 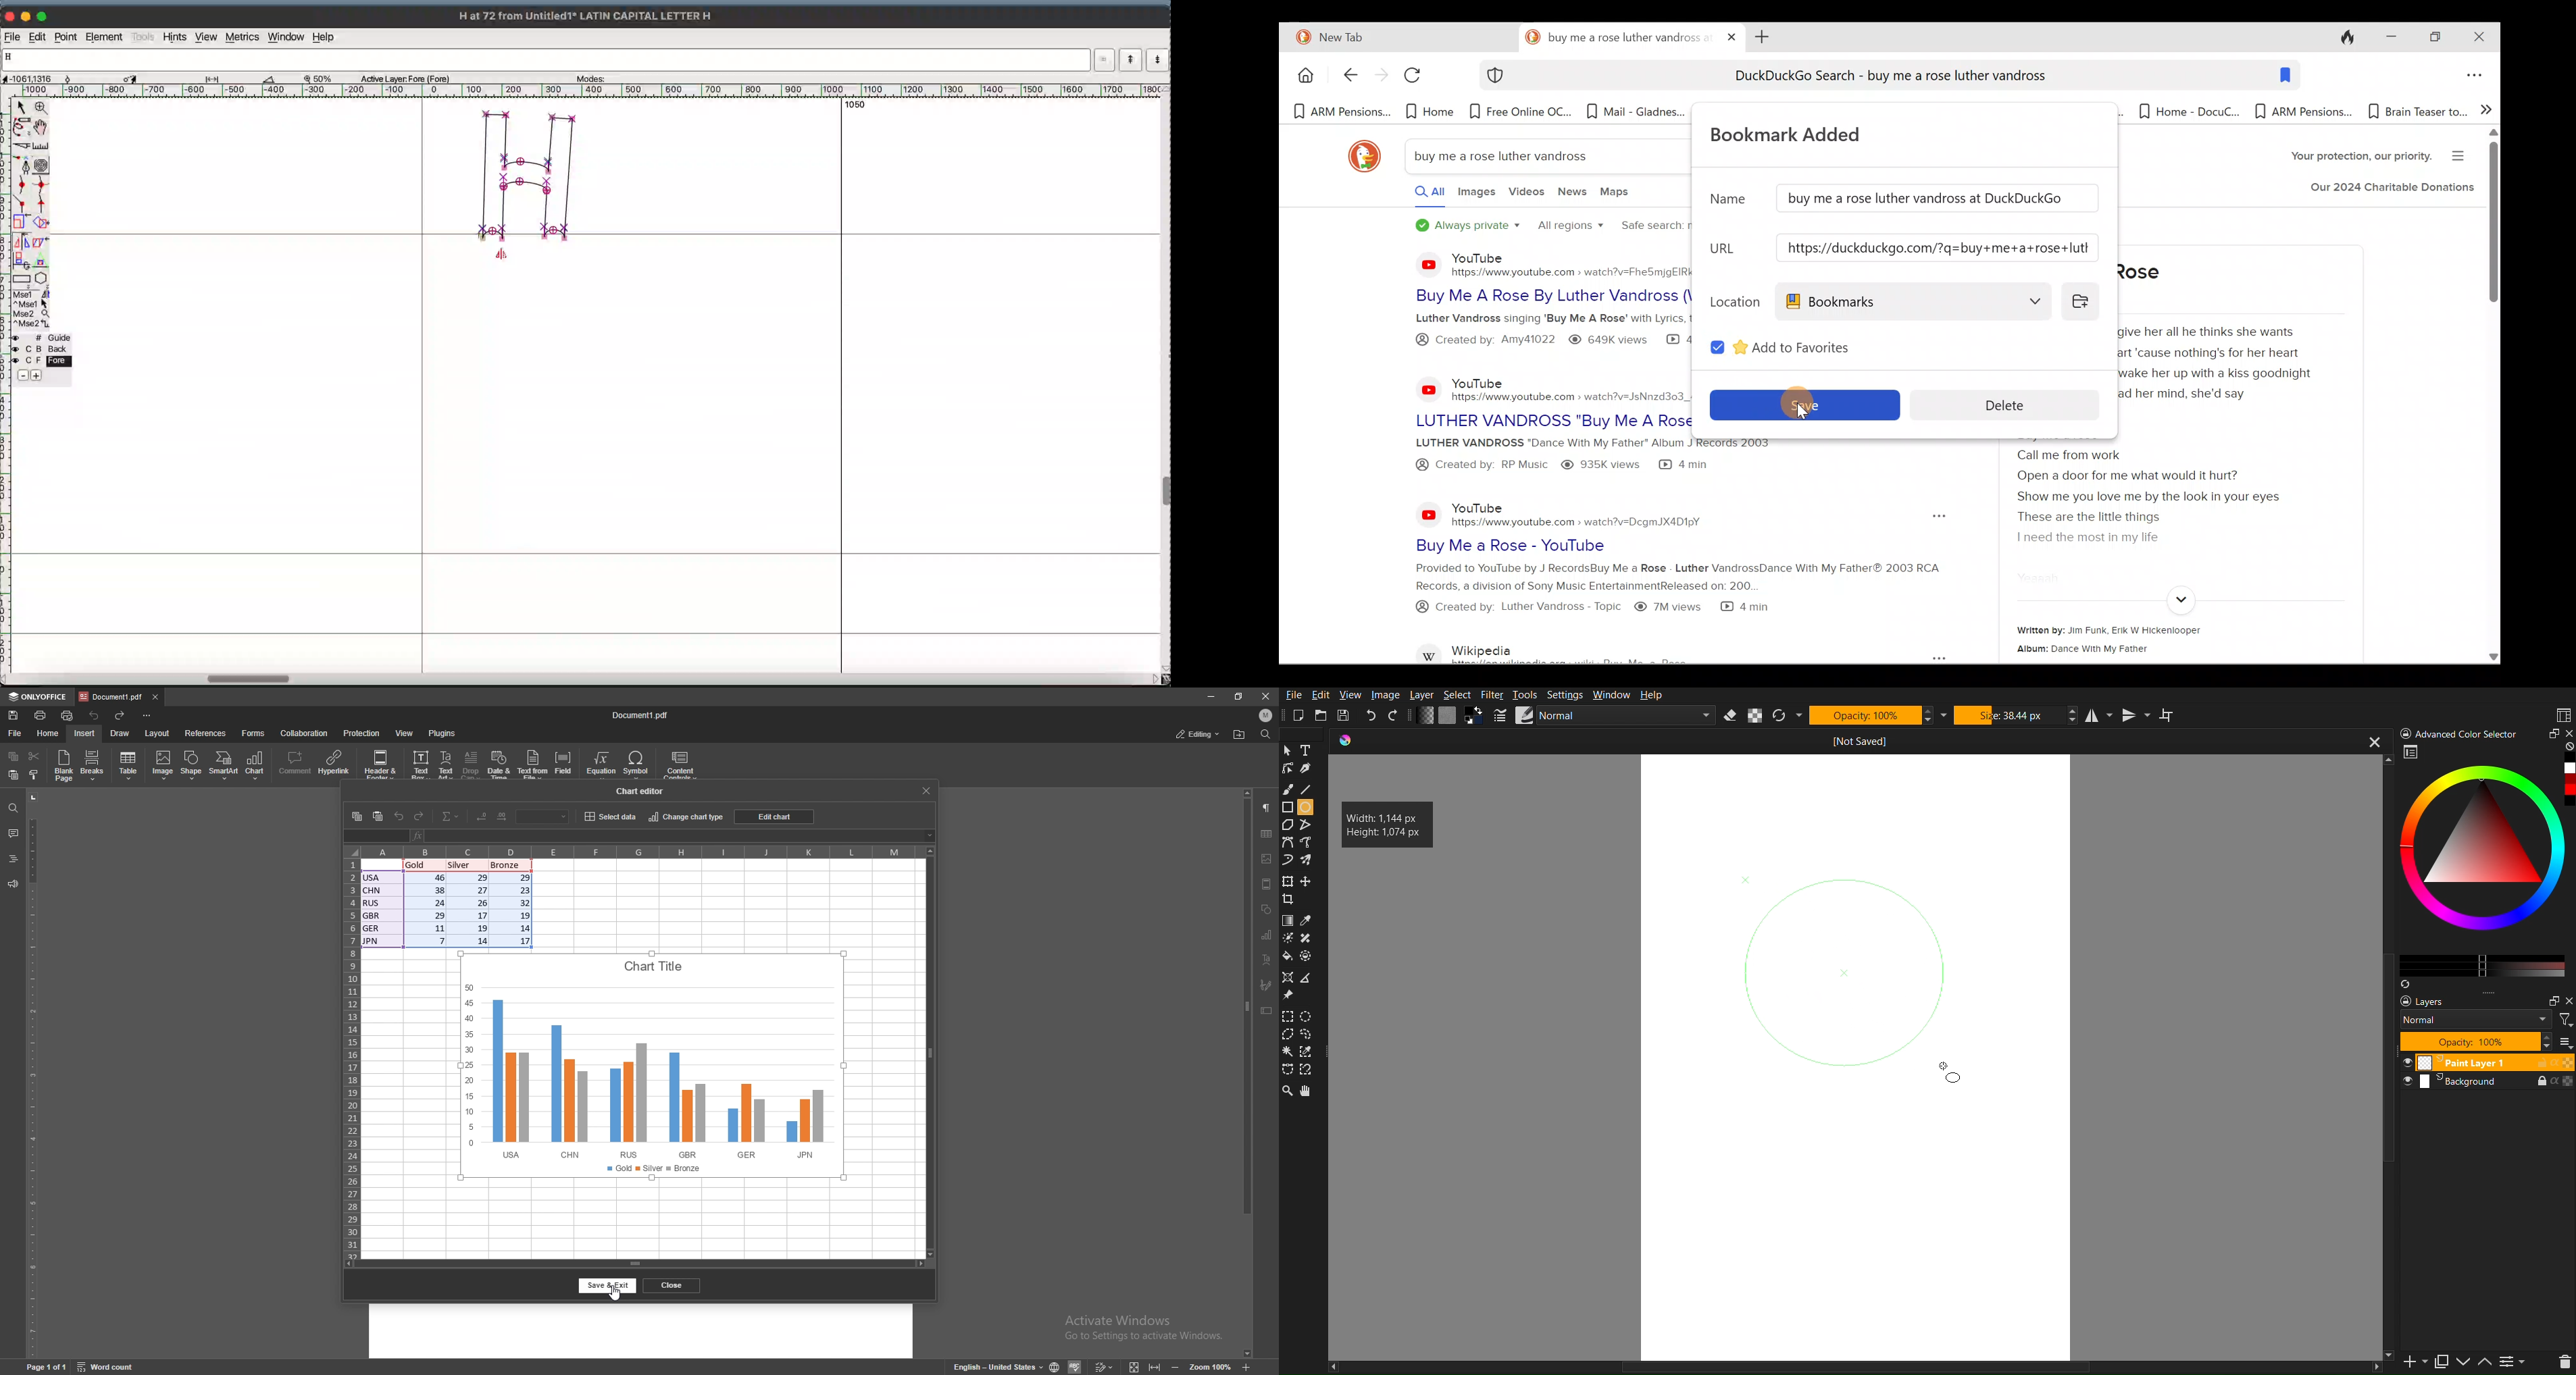 I want to click on polygon/star, so click(x=42, y=278).